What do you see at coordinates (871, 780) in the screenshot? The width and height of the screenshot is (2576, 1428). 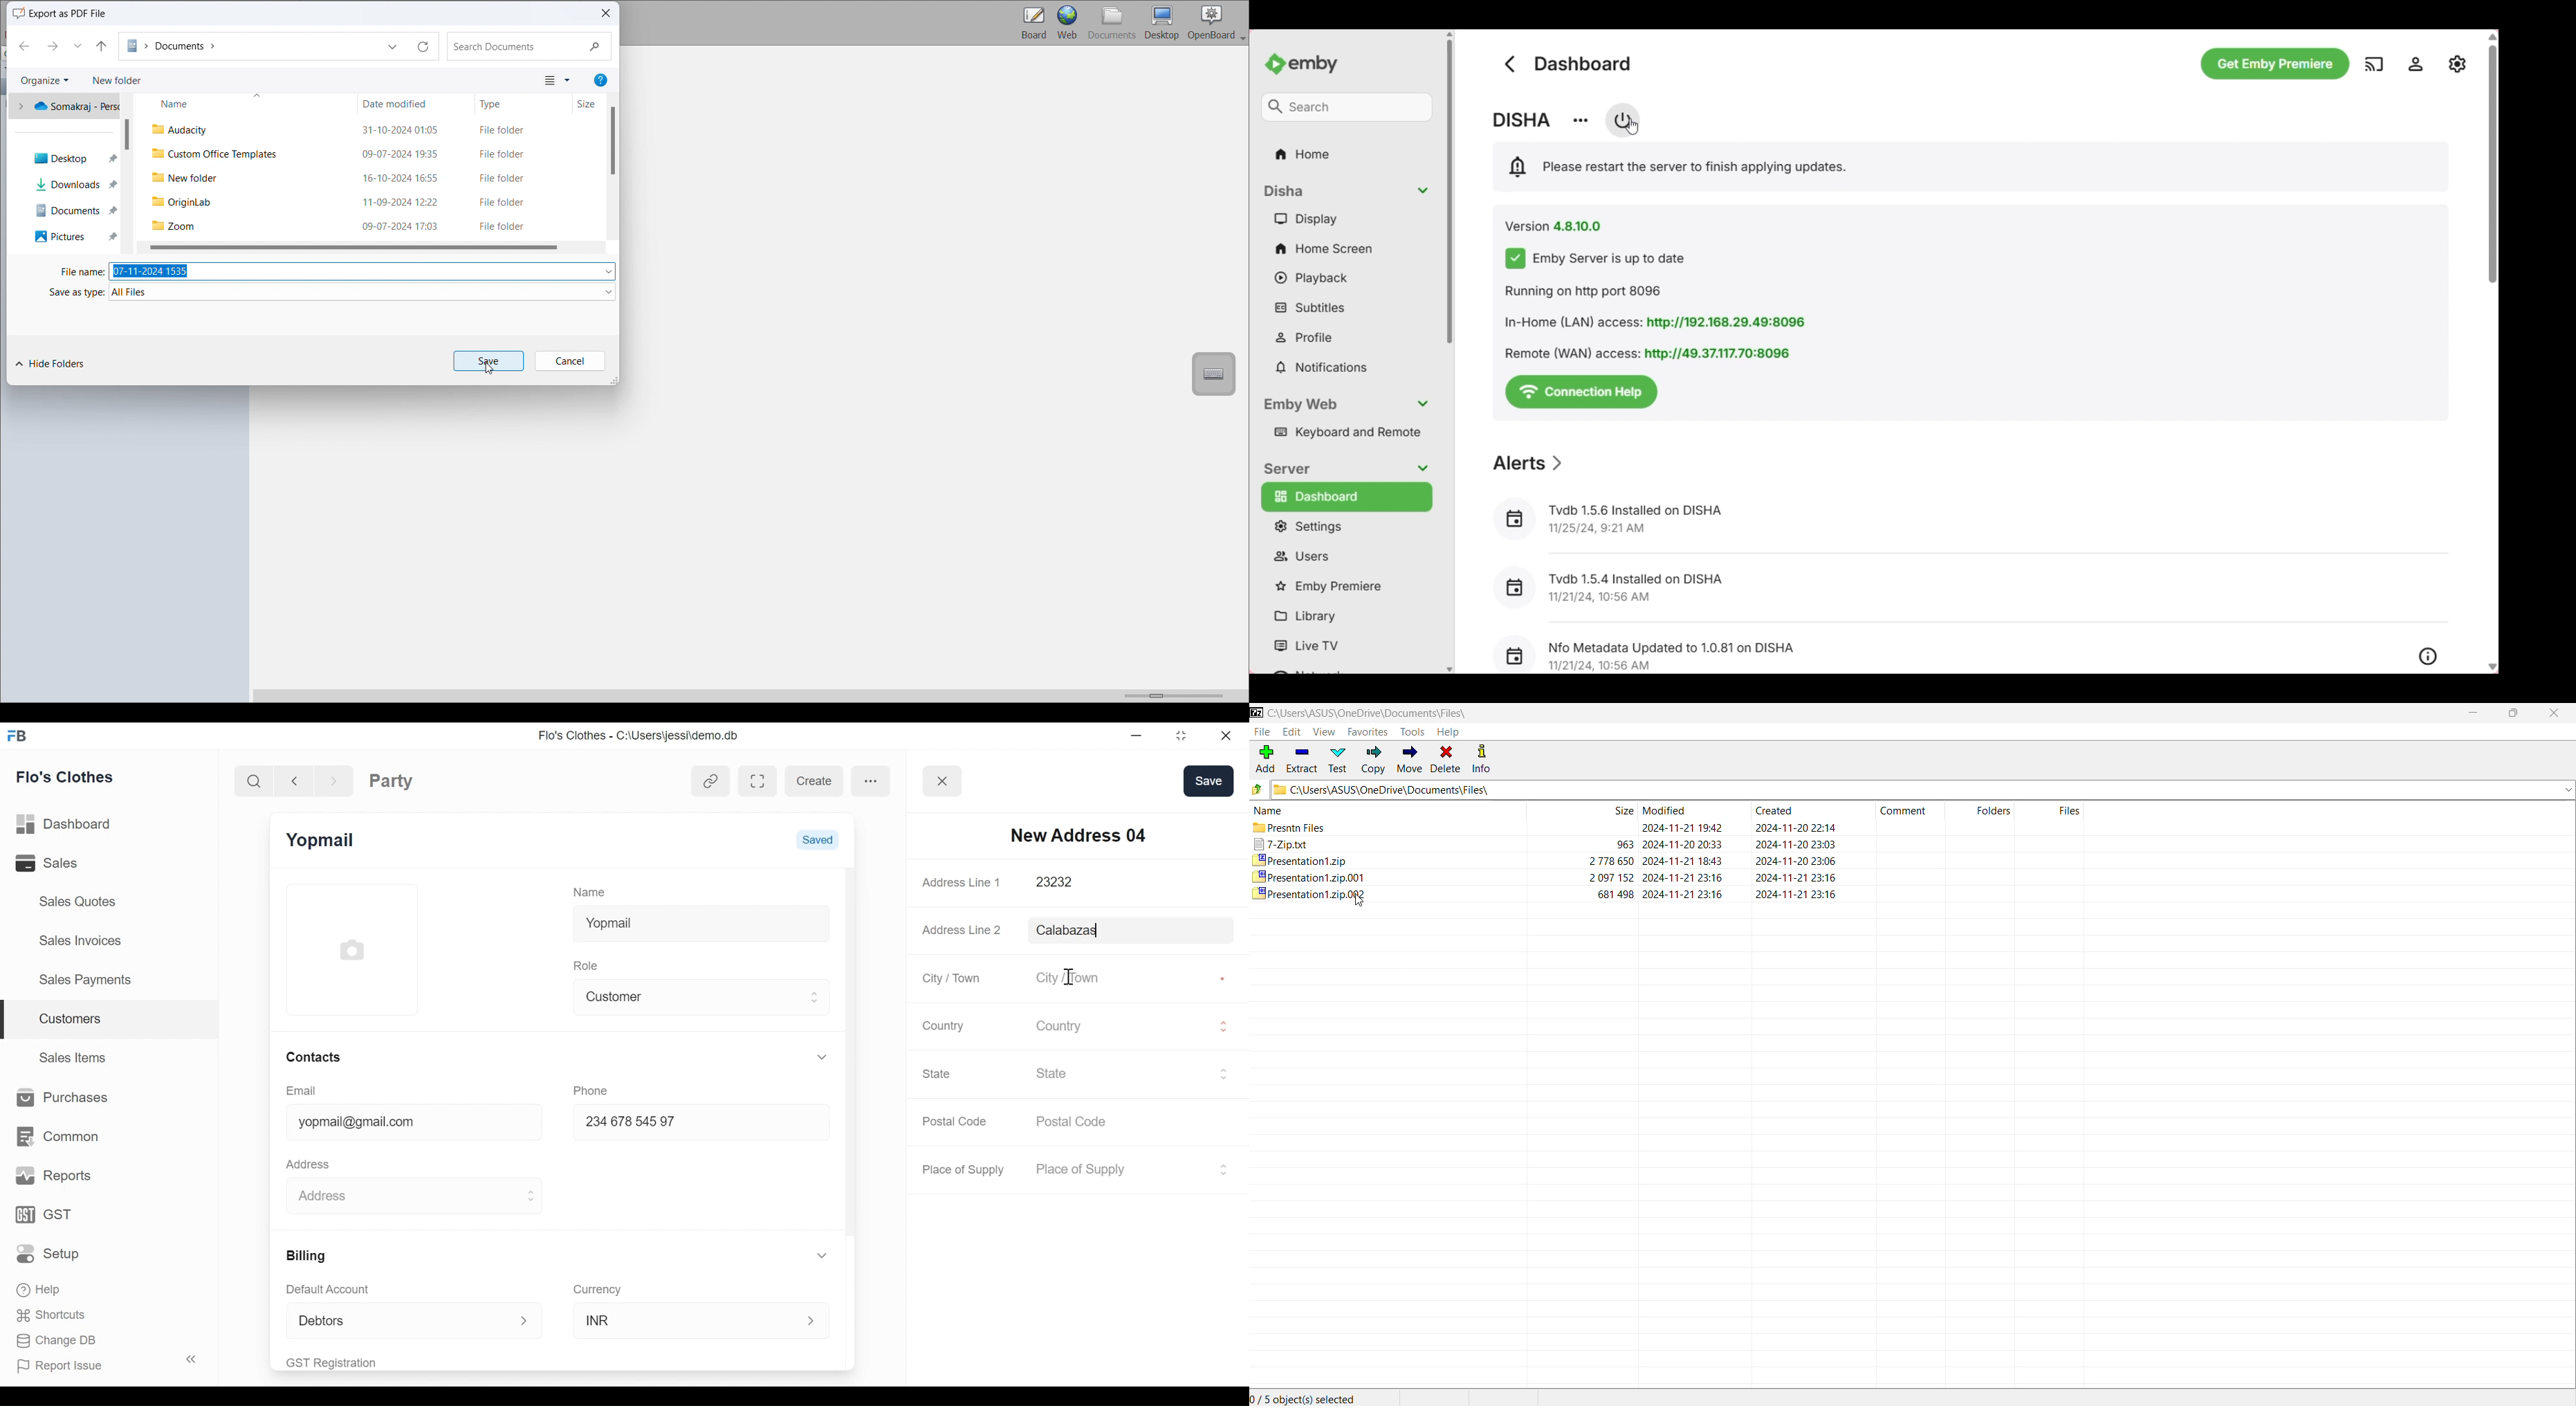 I see `more` at bounding box center [871, 780].